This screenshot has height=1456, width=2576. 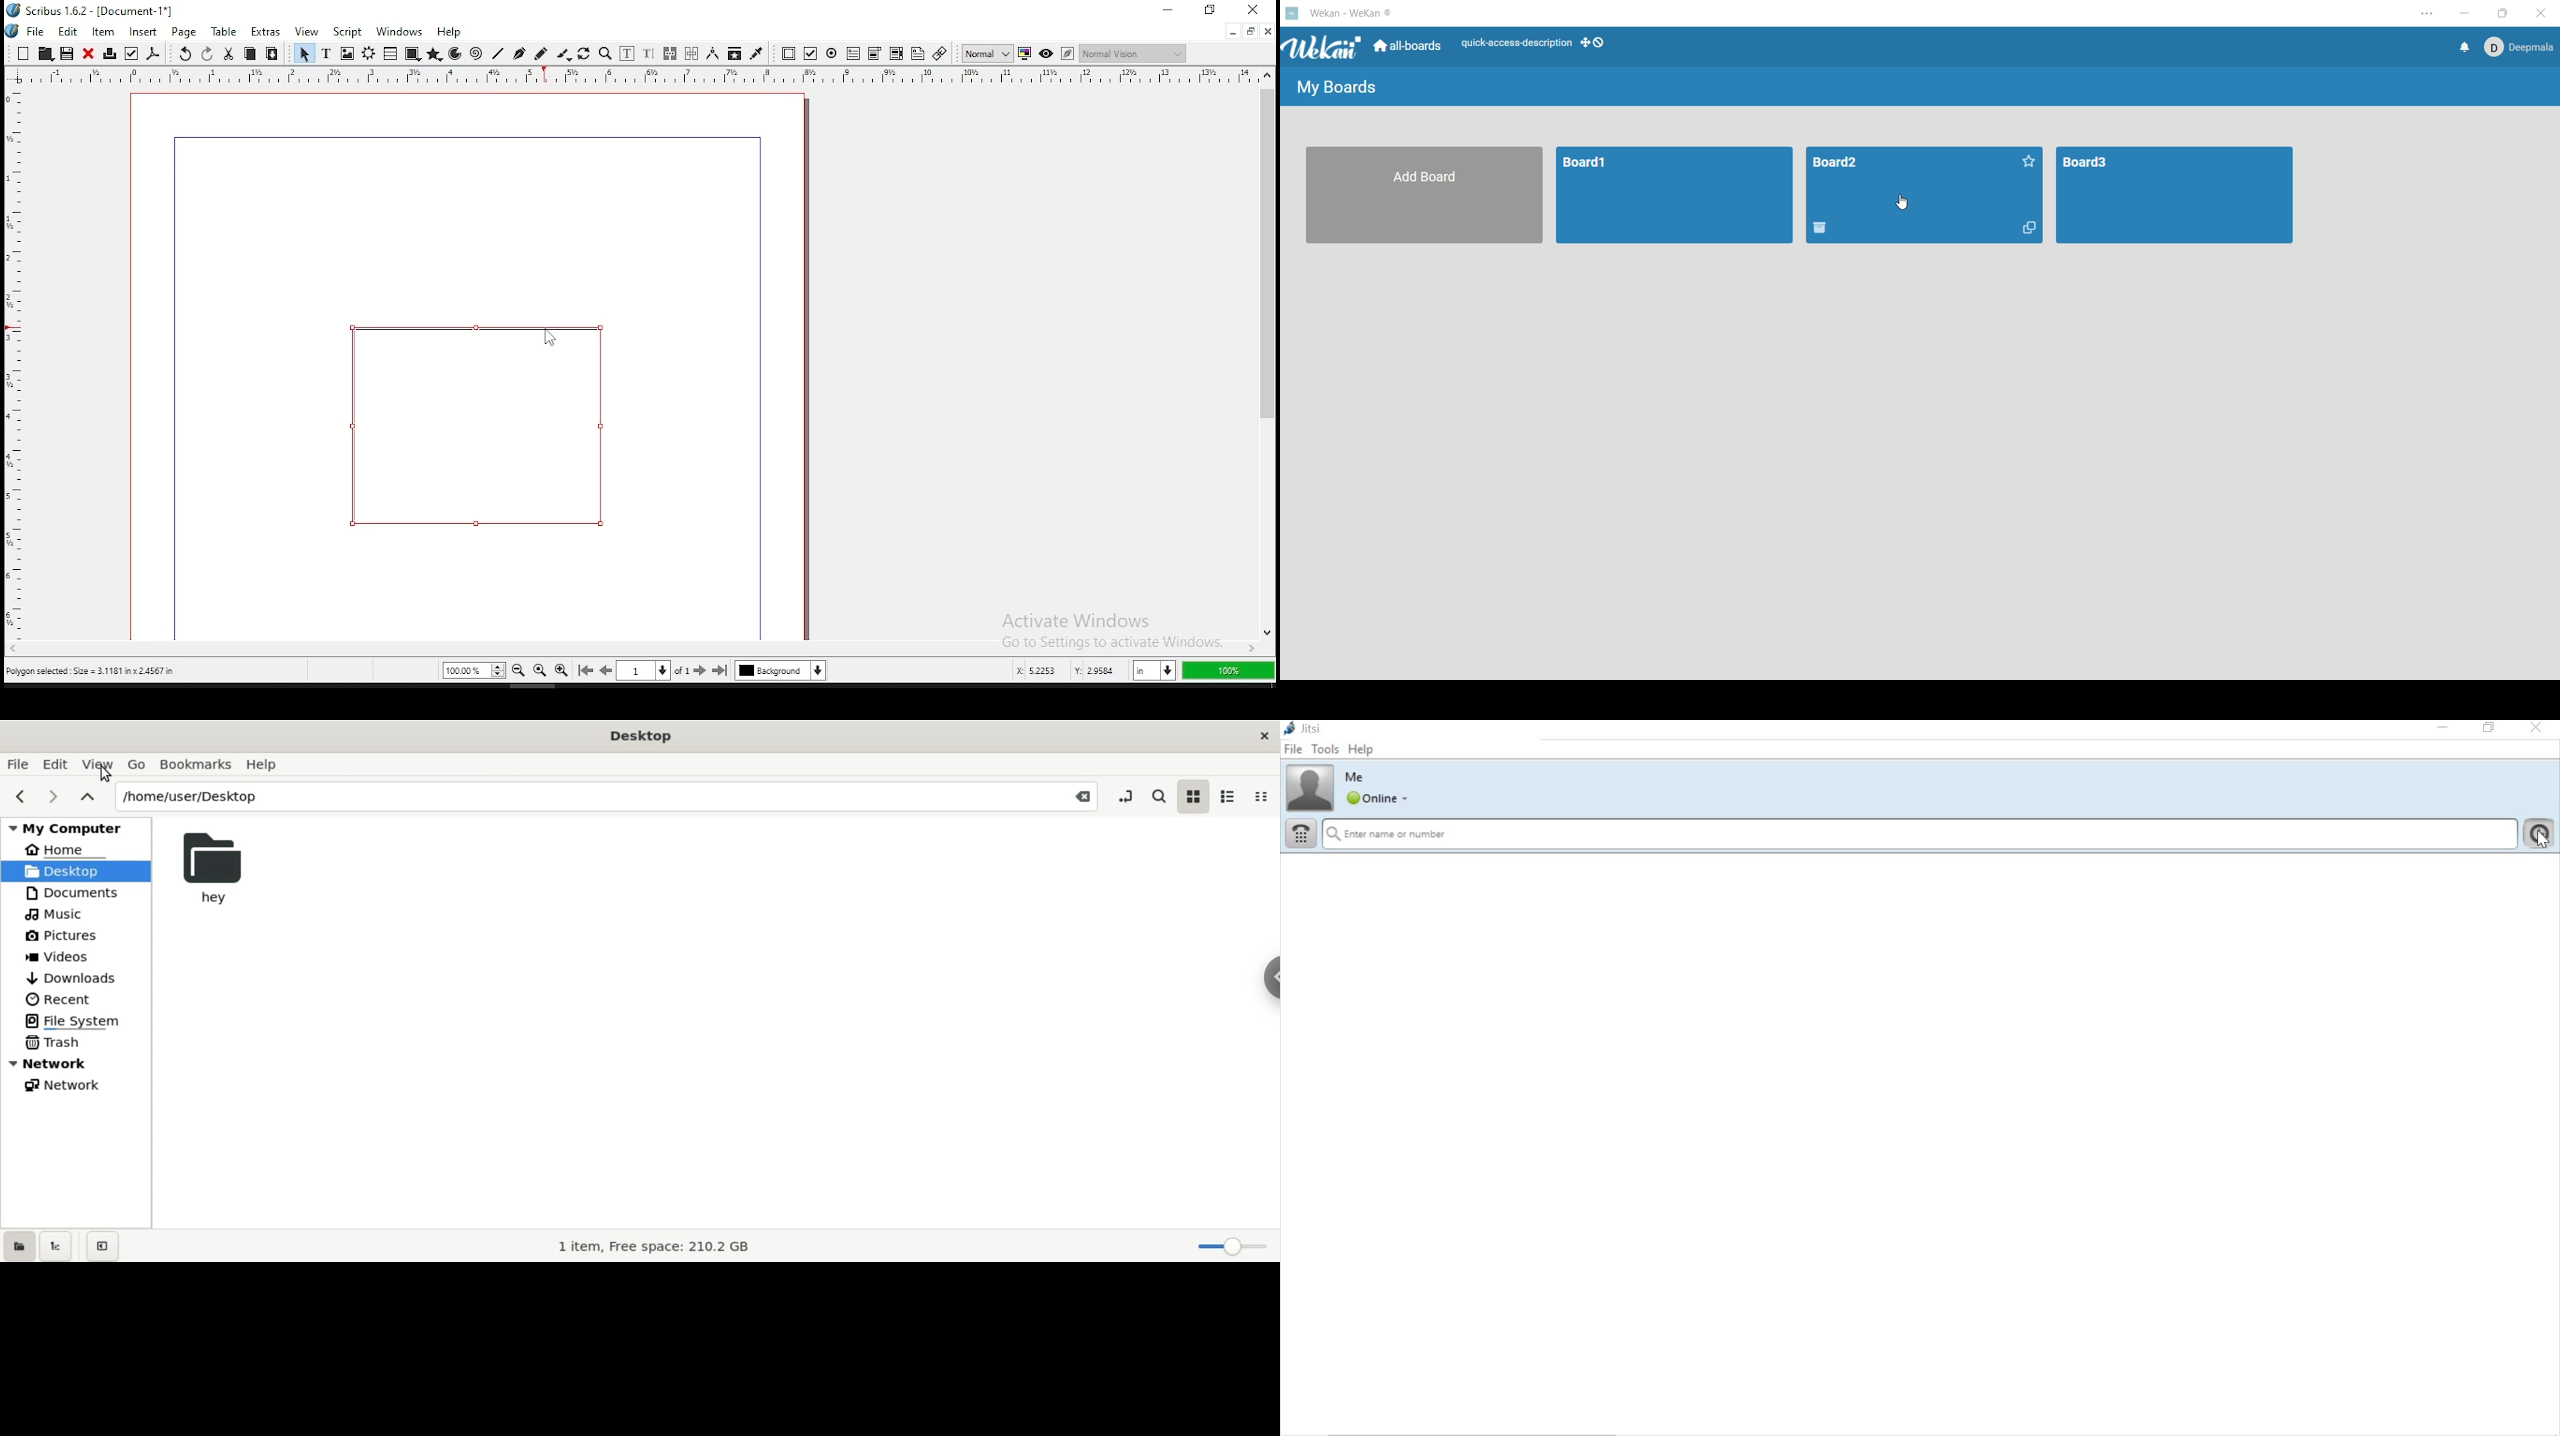 What do you see at coordinates (1325, 749) in the screenshot?
I see `tools` at bounding box center [1325, 749].